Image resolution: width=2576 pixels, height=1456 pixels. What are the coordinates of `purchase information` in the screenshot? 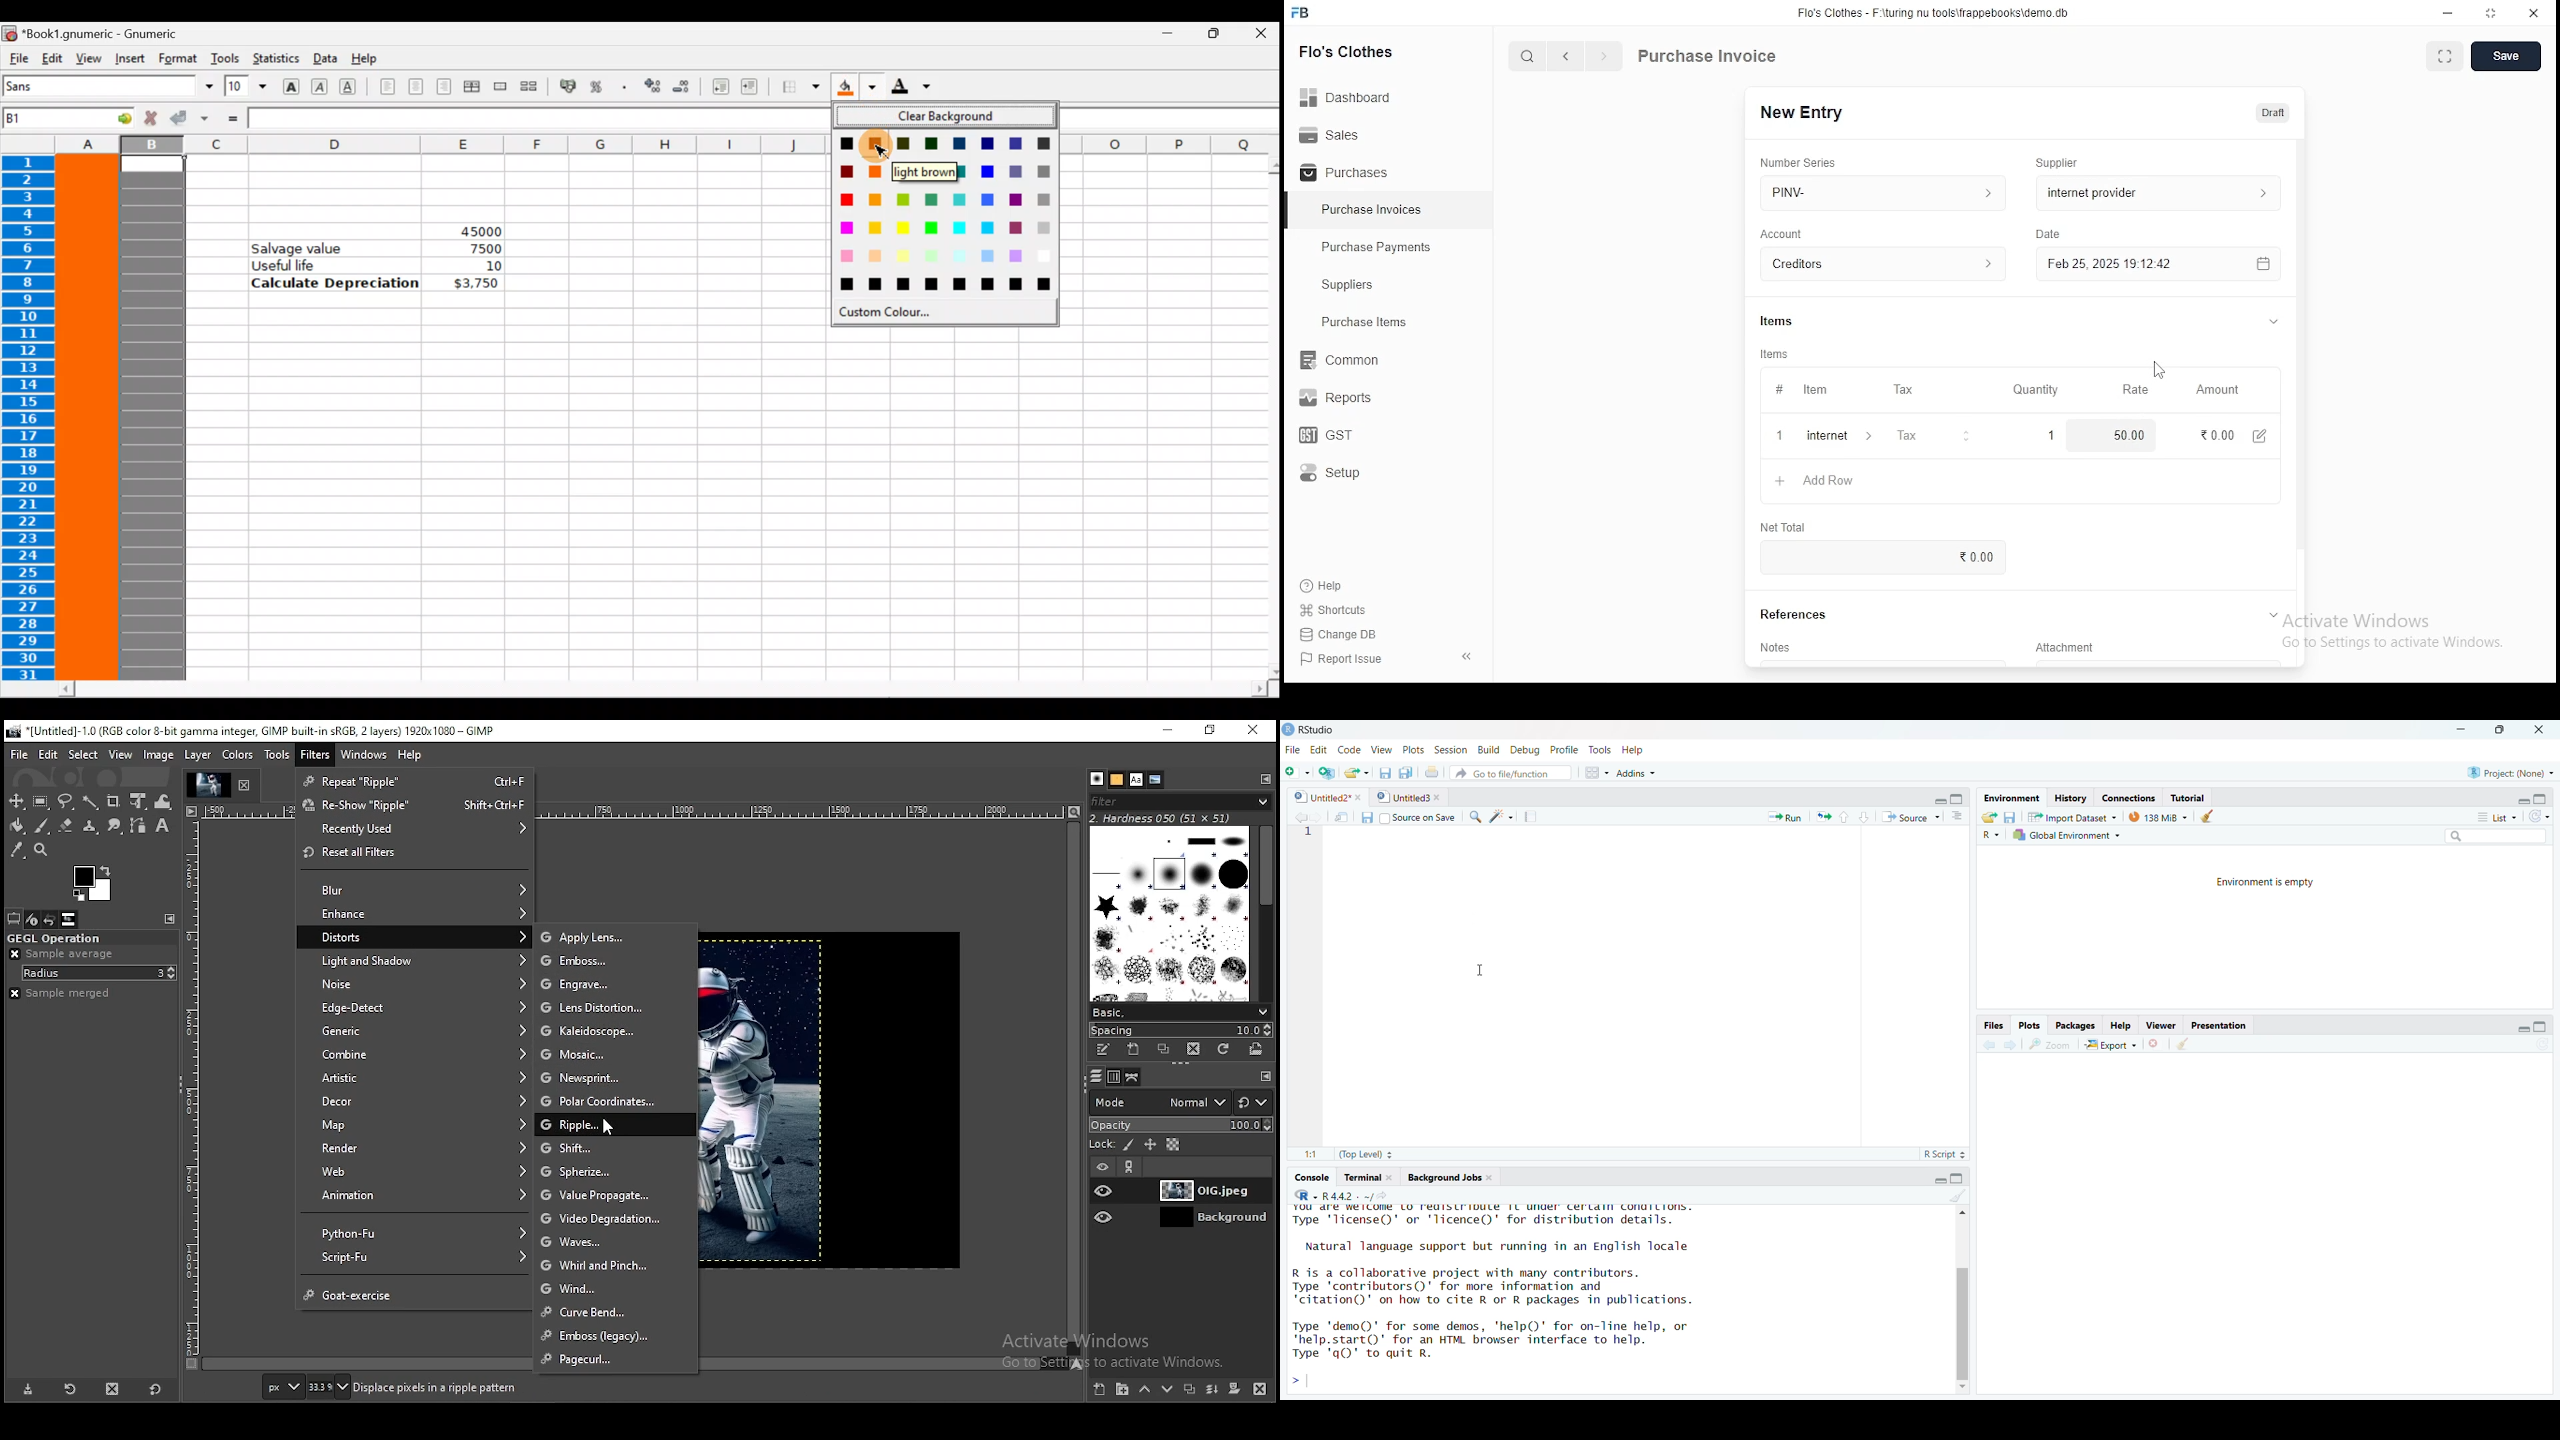 It's located at (1708, 57).